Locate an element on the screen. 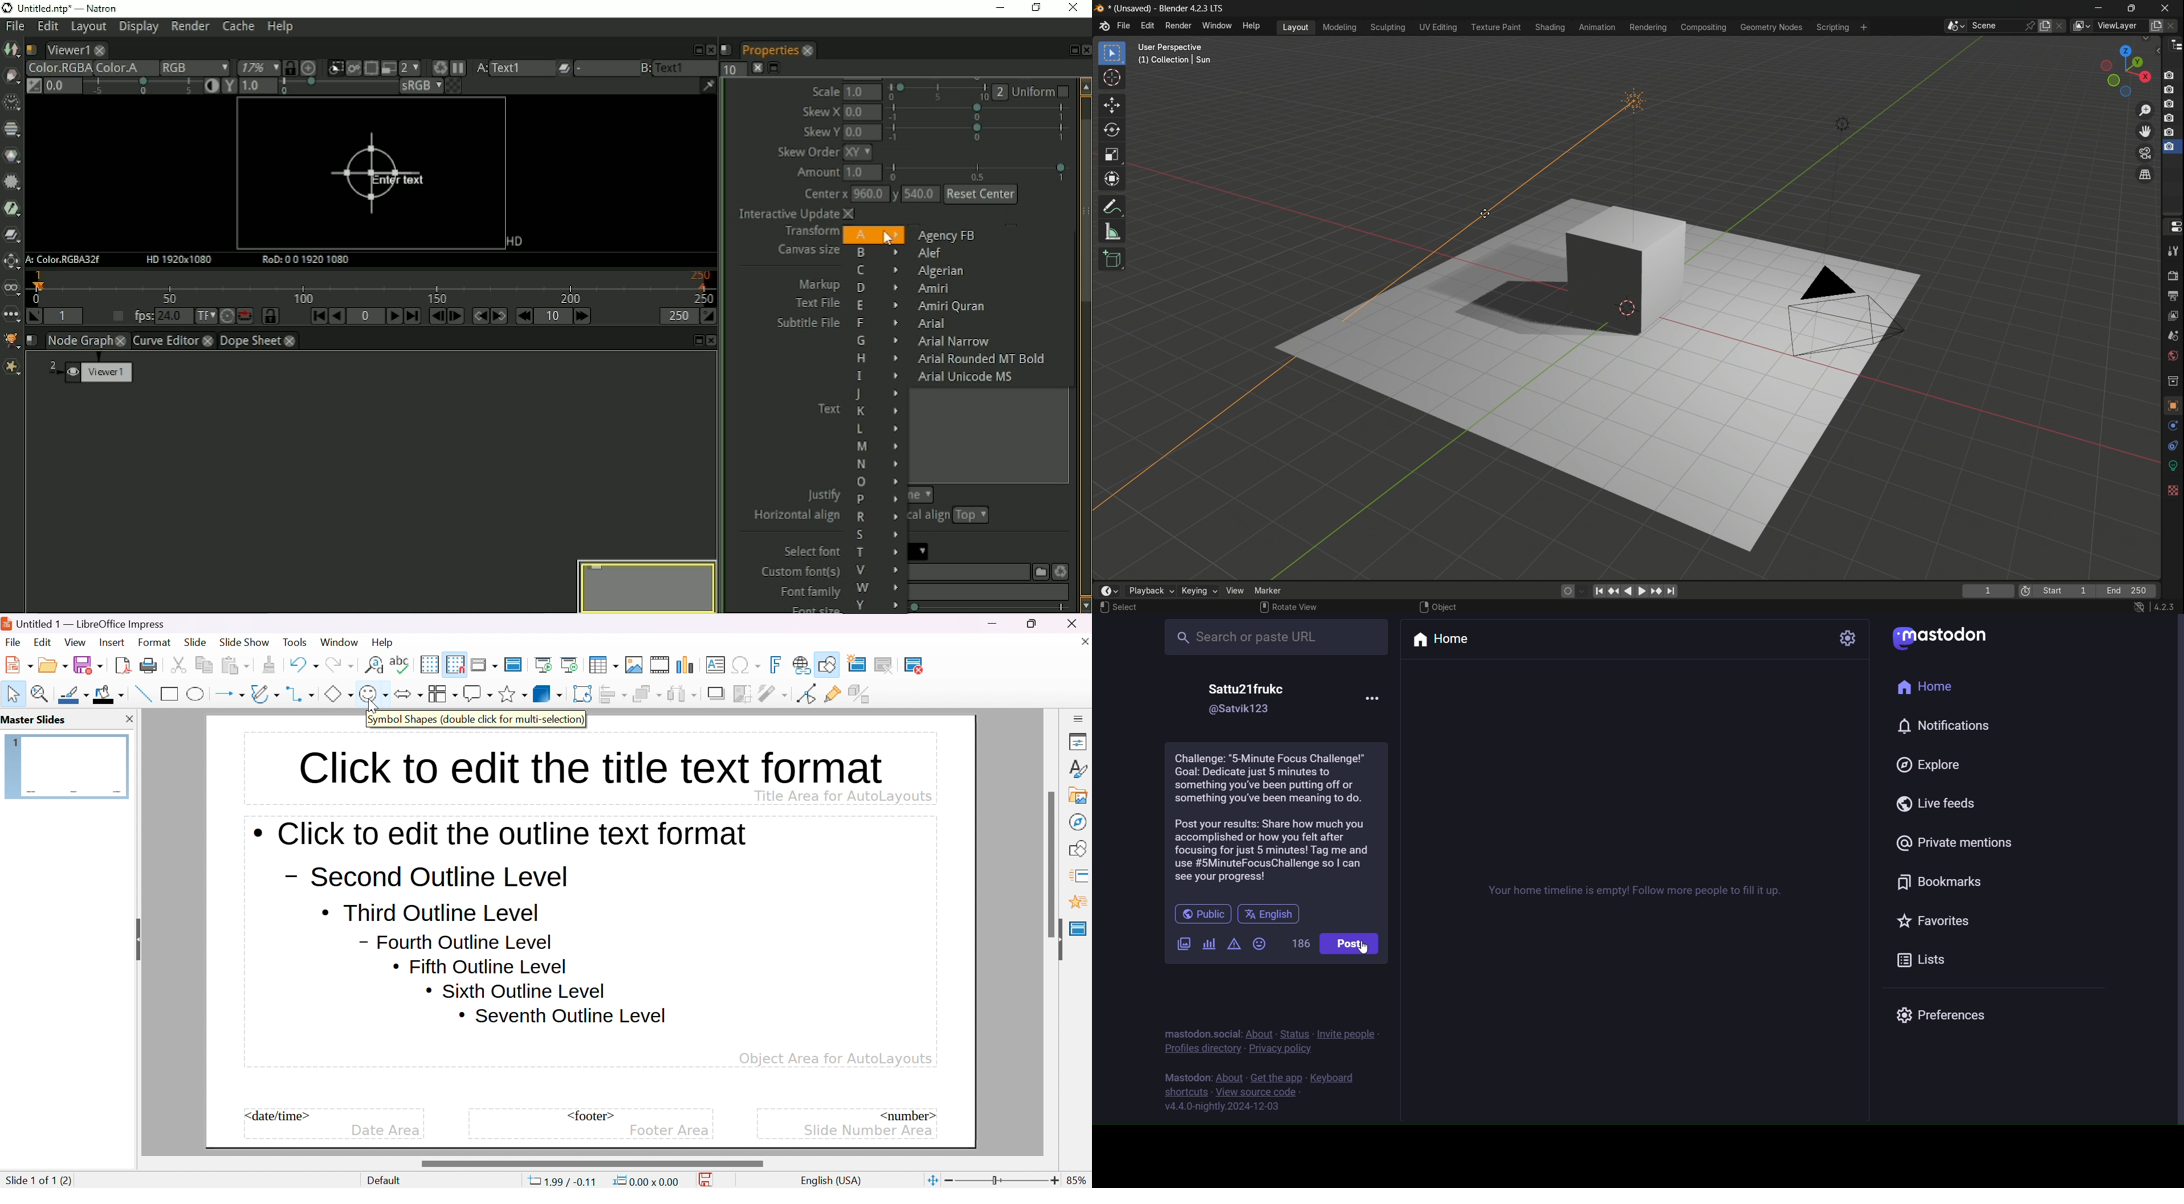  insert audio or video is located at coordinates (659, 665).